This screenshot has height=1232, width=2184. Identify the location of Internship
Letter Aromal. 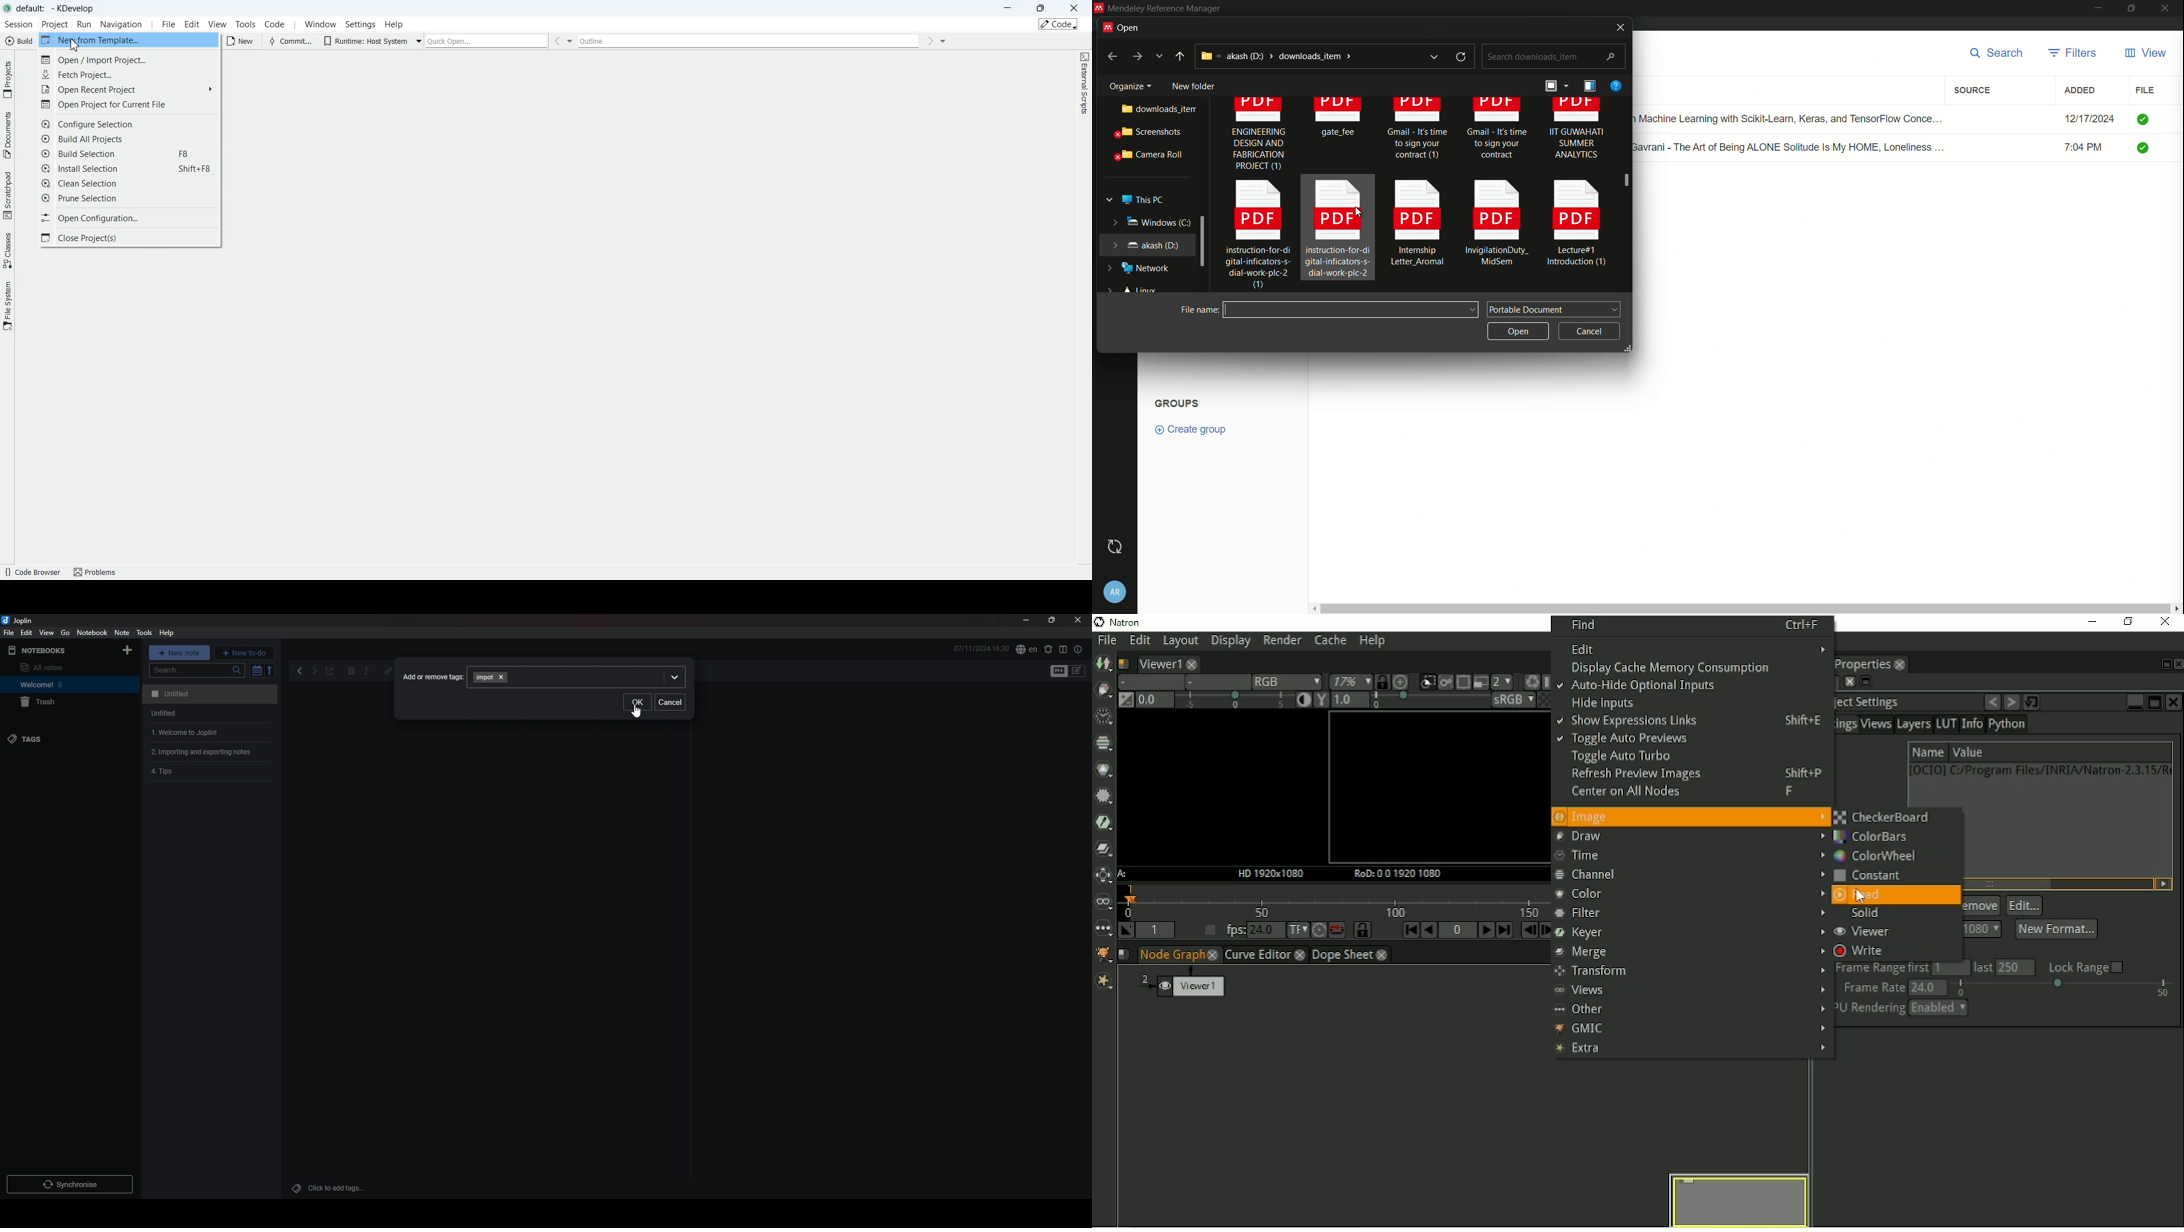
(1414, 227).